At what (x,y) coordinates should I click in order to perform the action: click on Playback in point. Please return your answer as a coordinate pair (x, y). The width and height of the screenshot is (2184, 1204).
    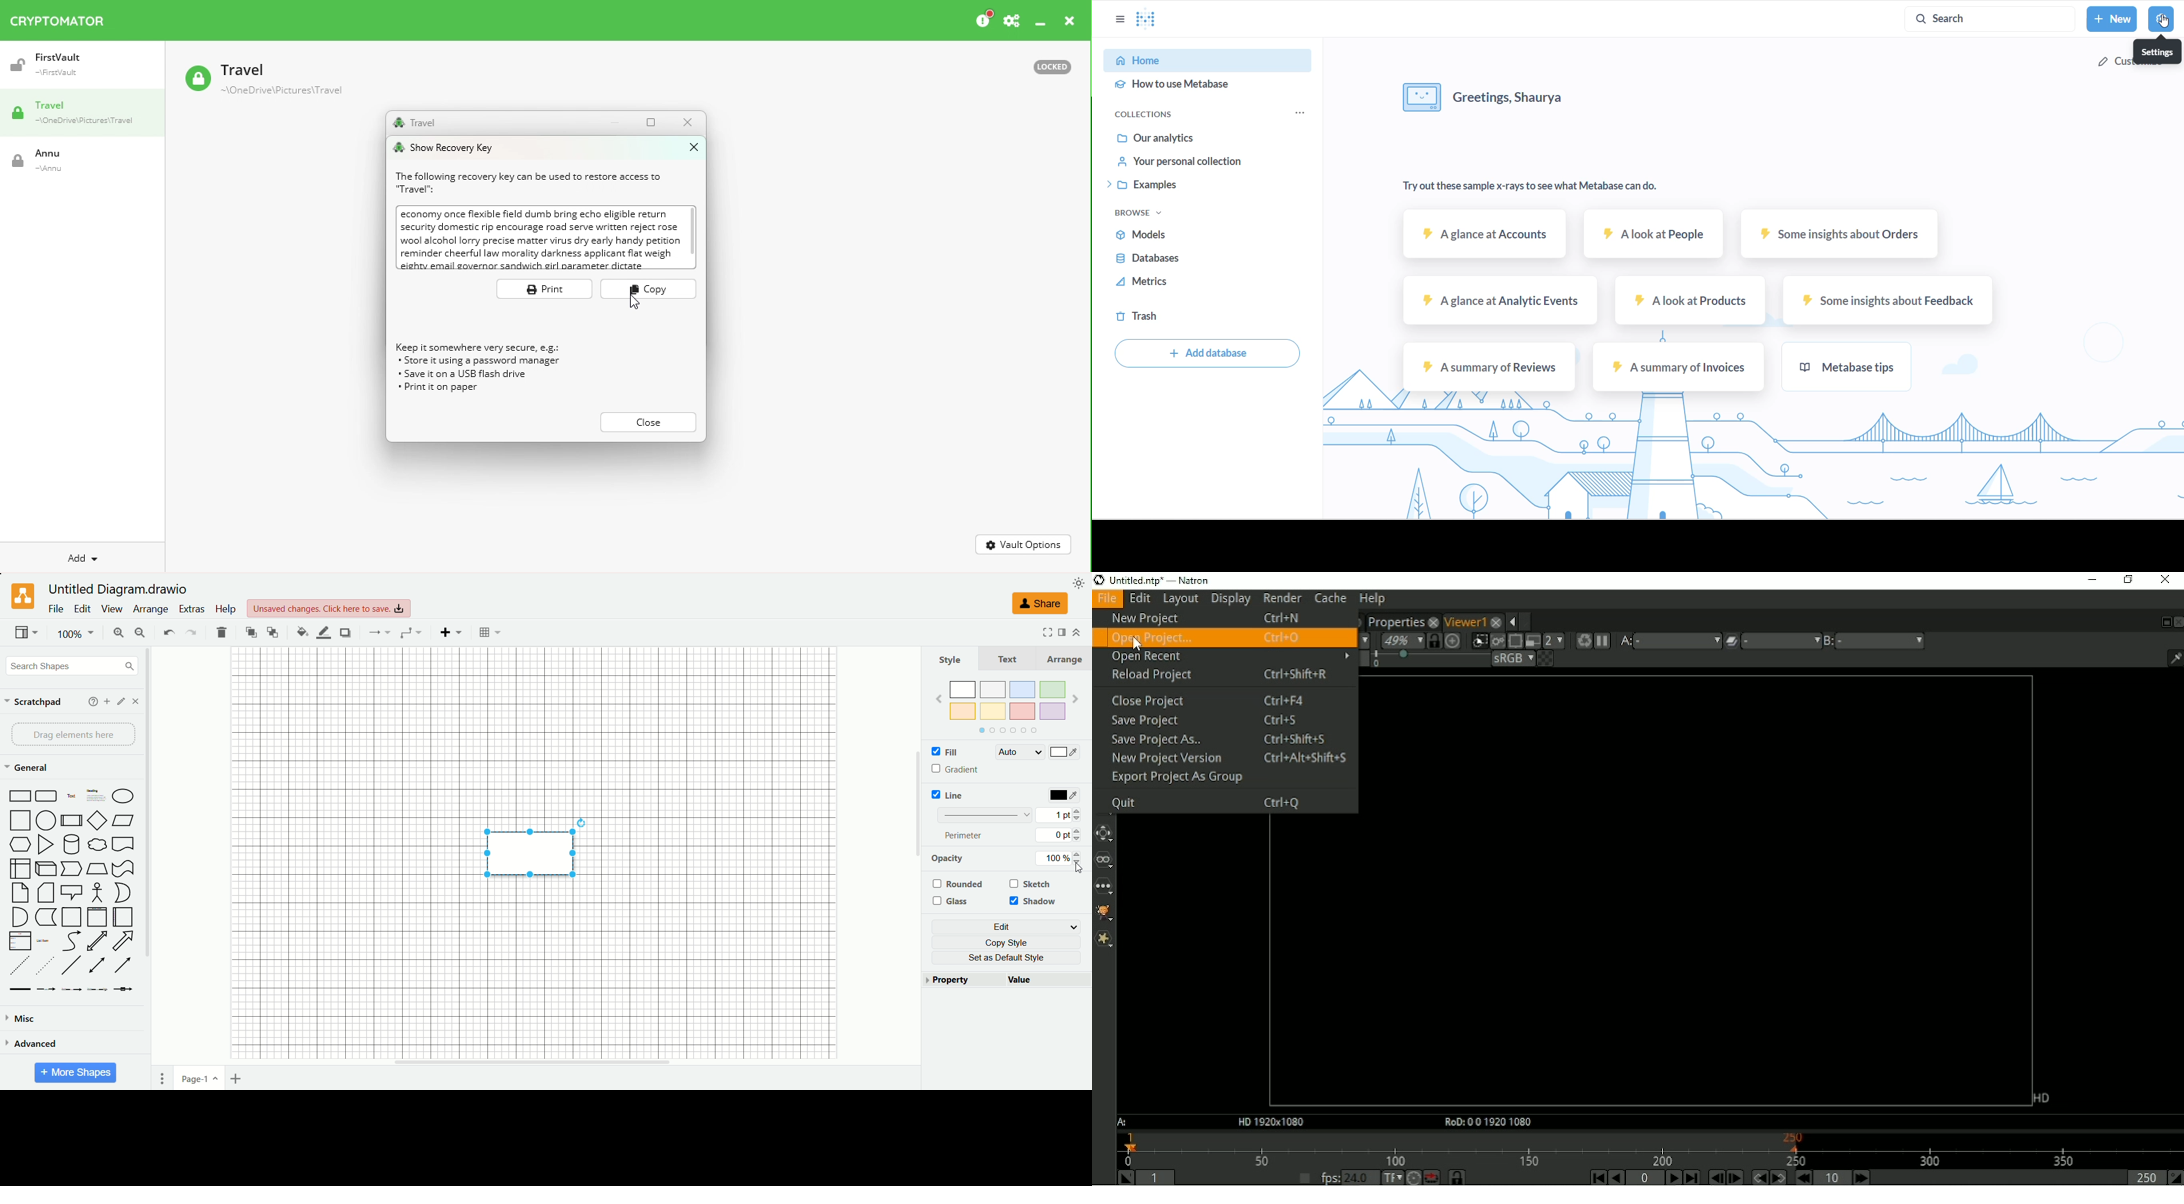
    Looking at the image, I should click on (1157, 1179).